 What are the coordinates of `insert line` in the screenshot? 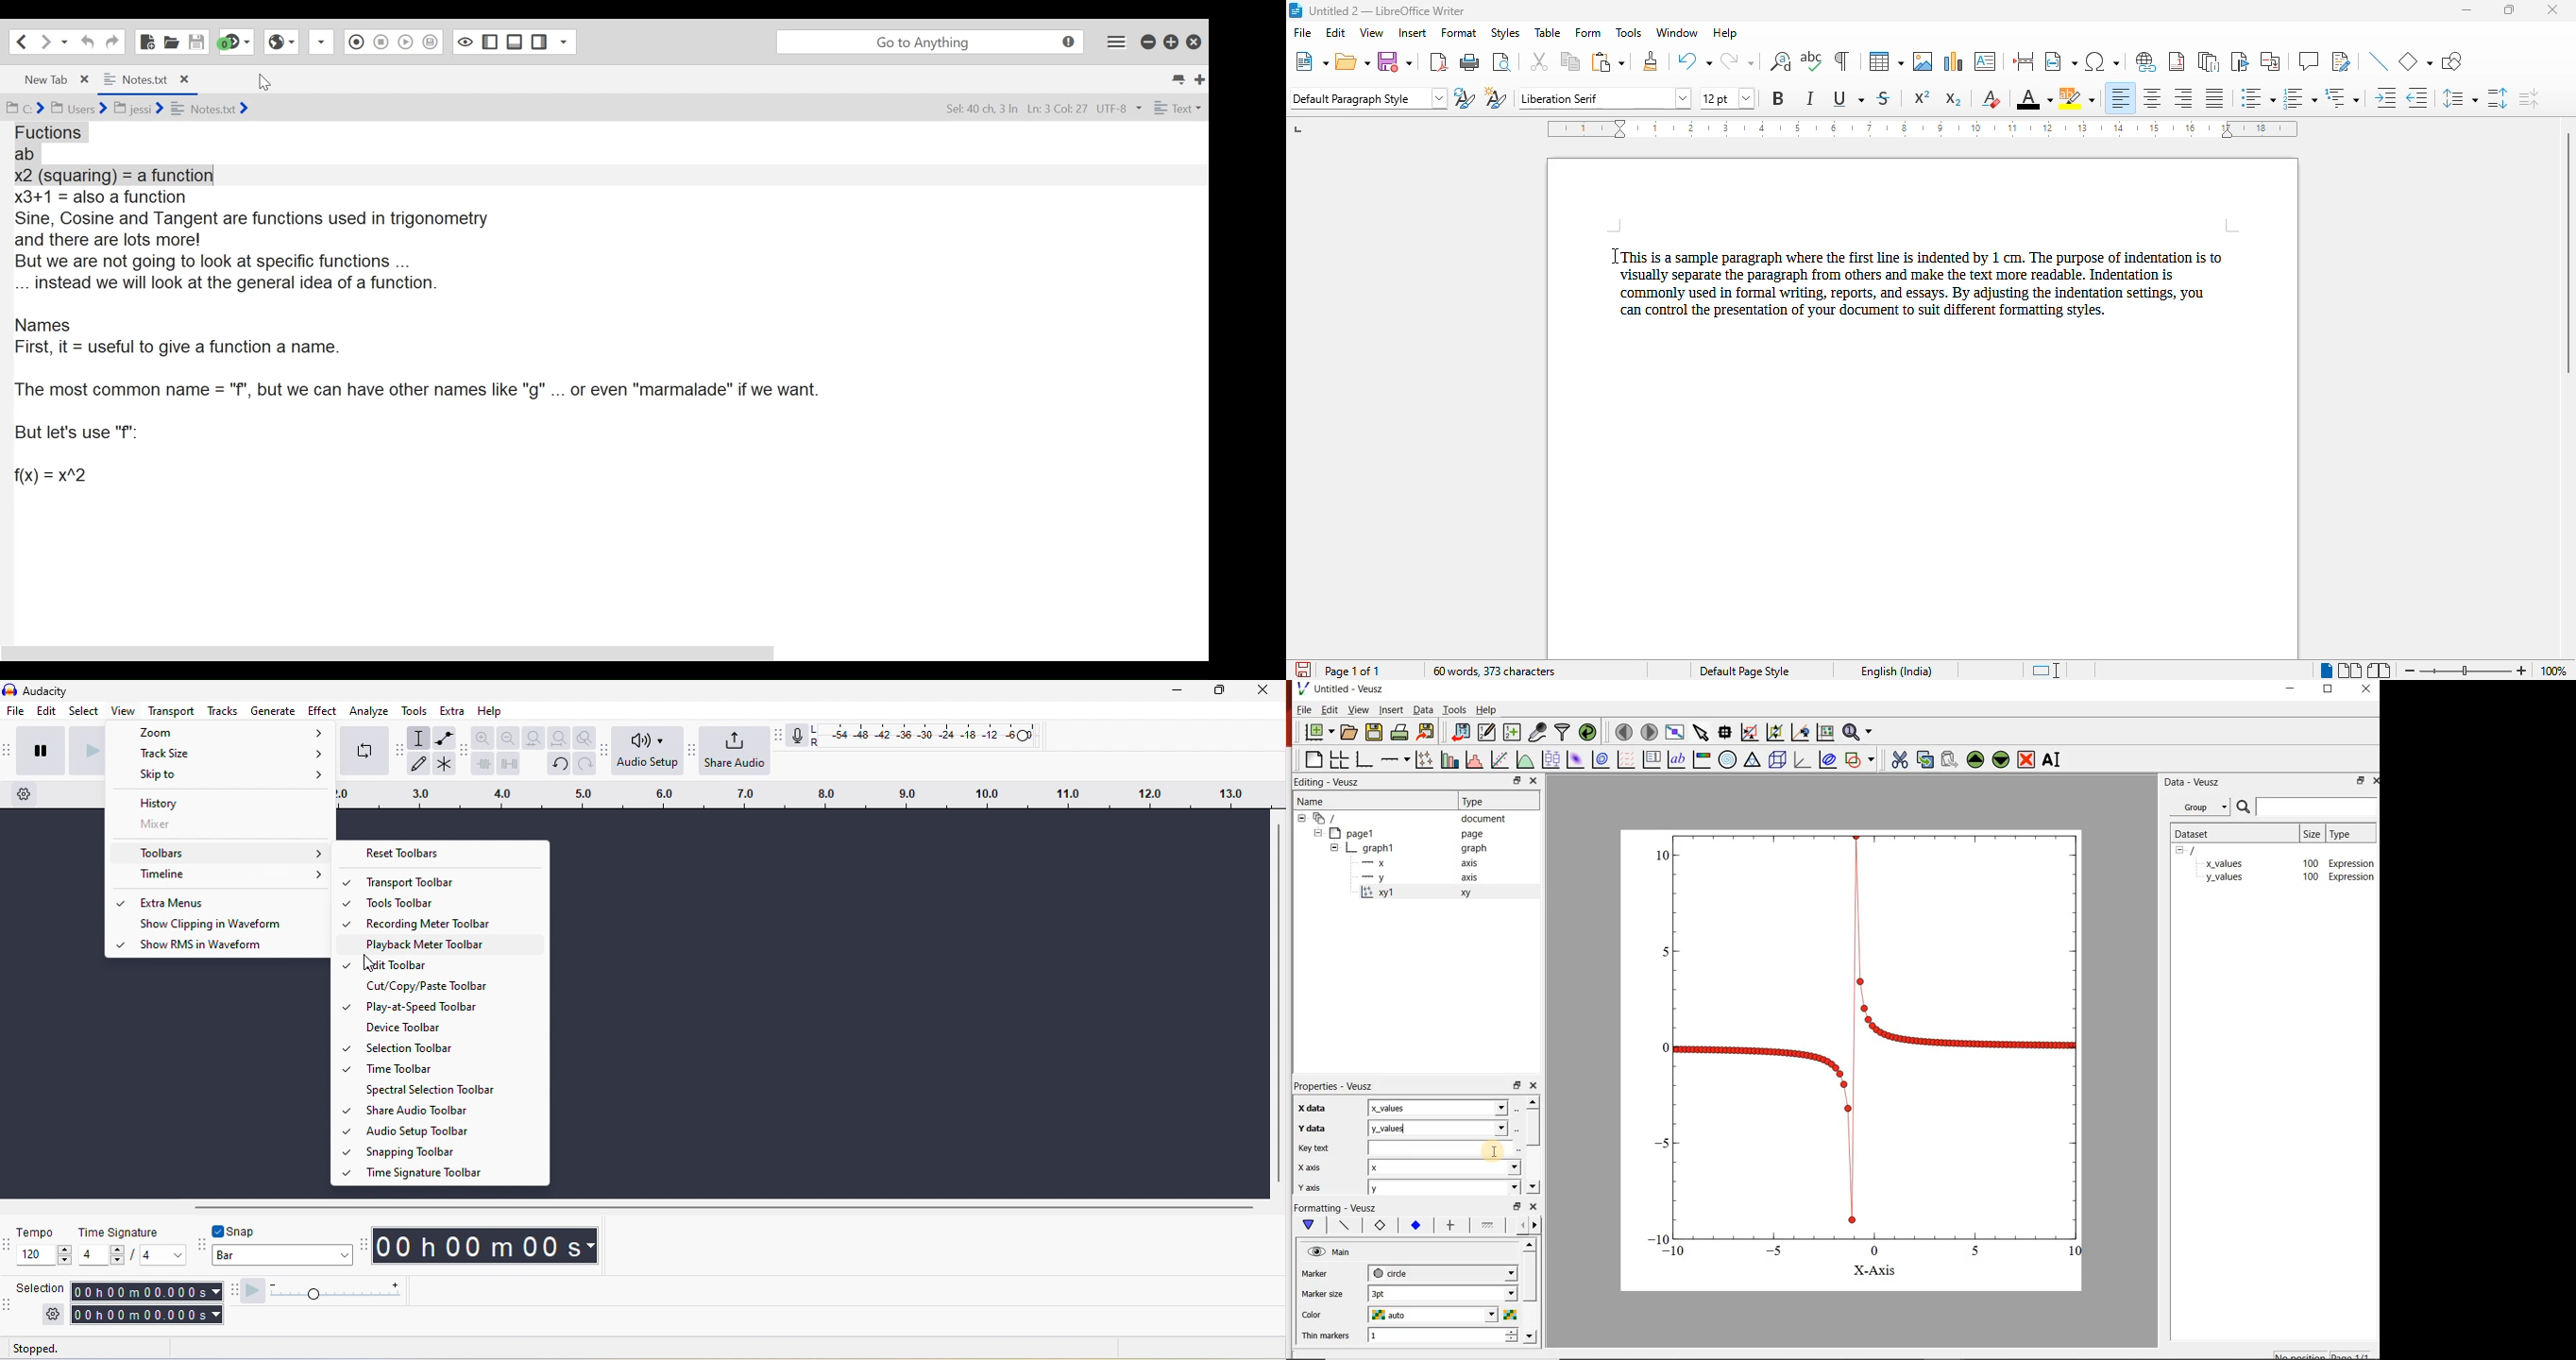 It's located at (2379, 60).